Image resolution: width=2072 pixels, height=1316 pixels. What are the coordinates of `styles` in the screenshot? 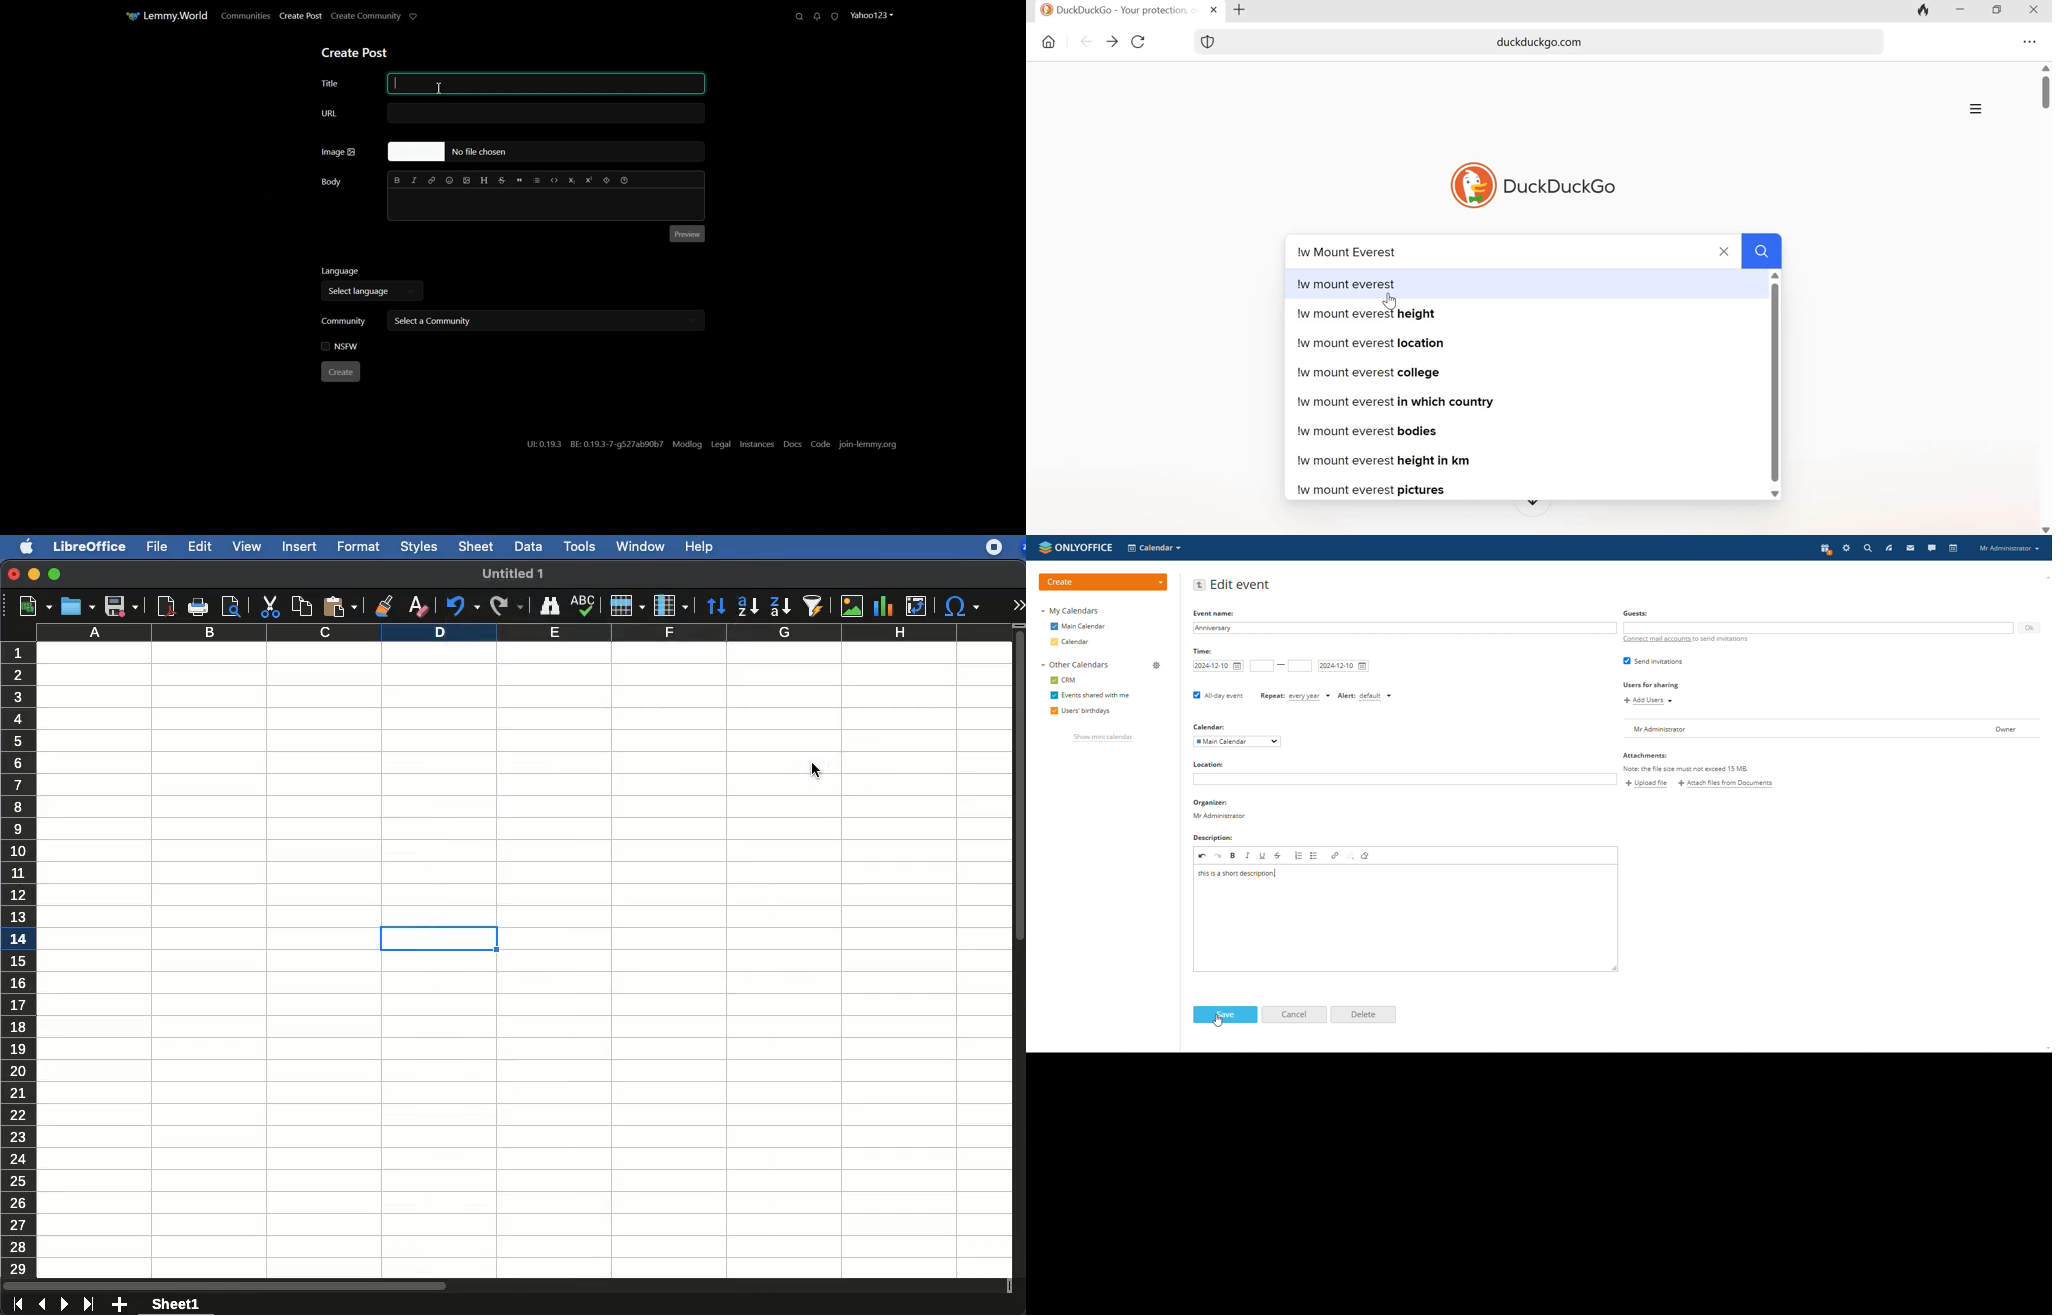 It's located at (420, 546).